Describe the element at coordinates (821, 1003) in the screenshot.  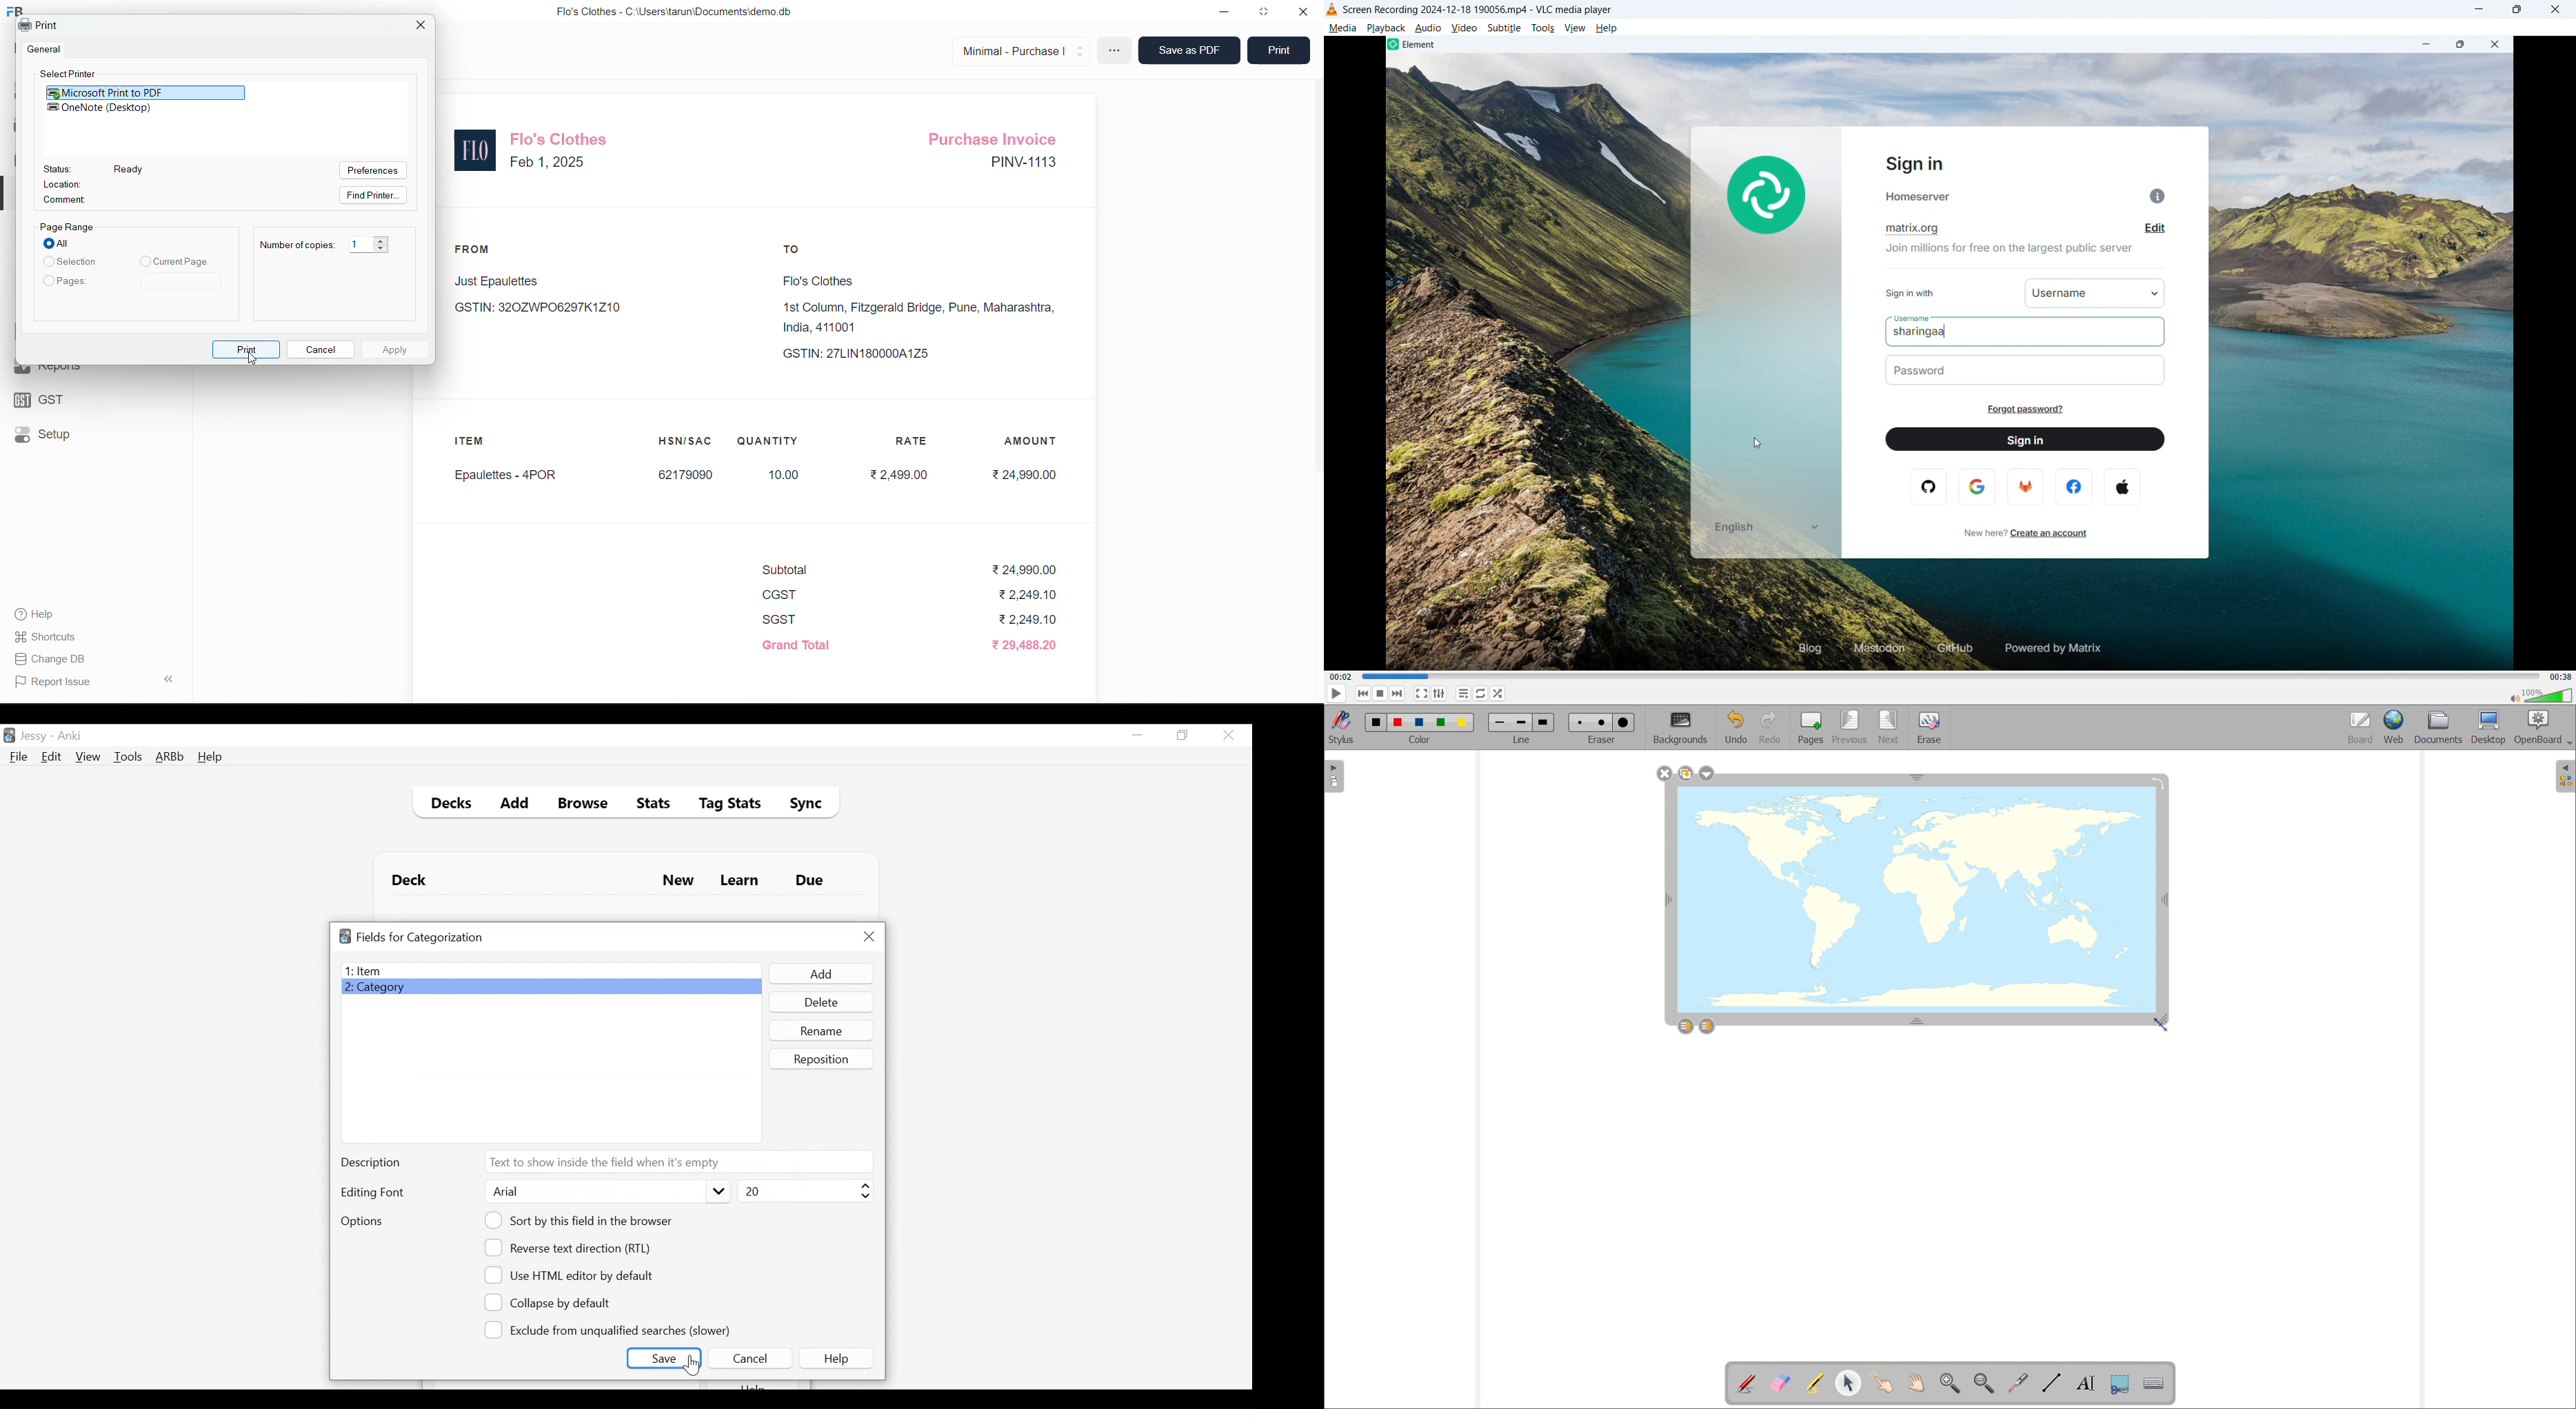
I see `Delete` at that location.